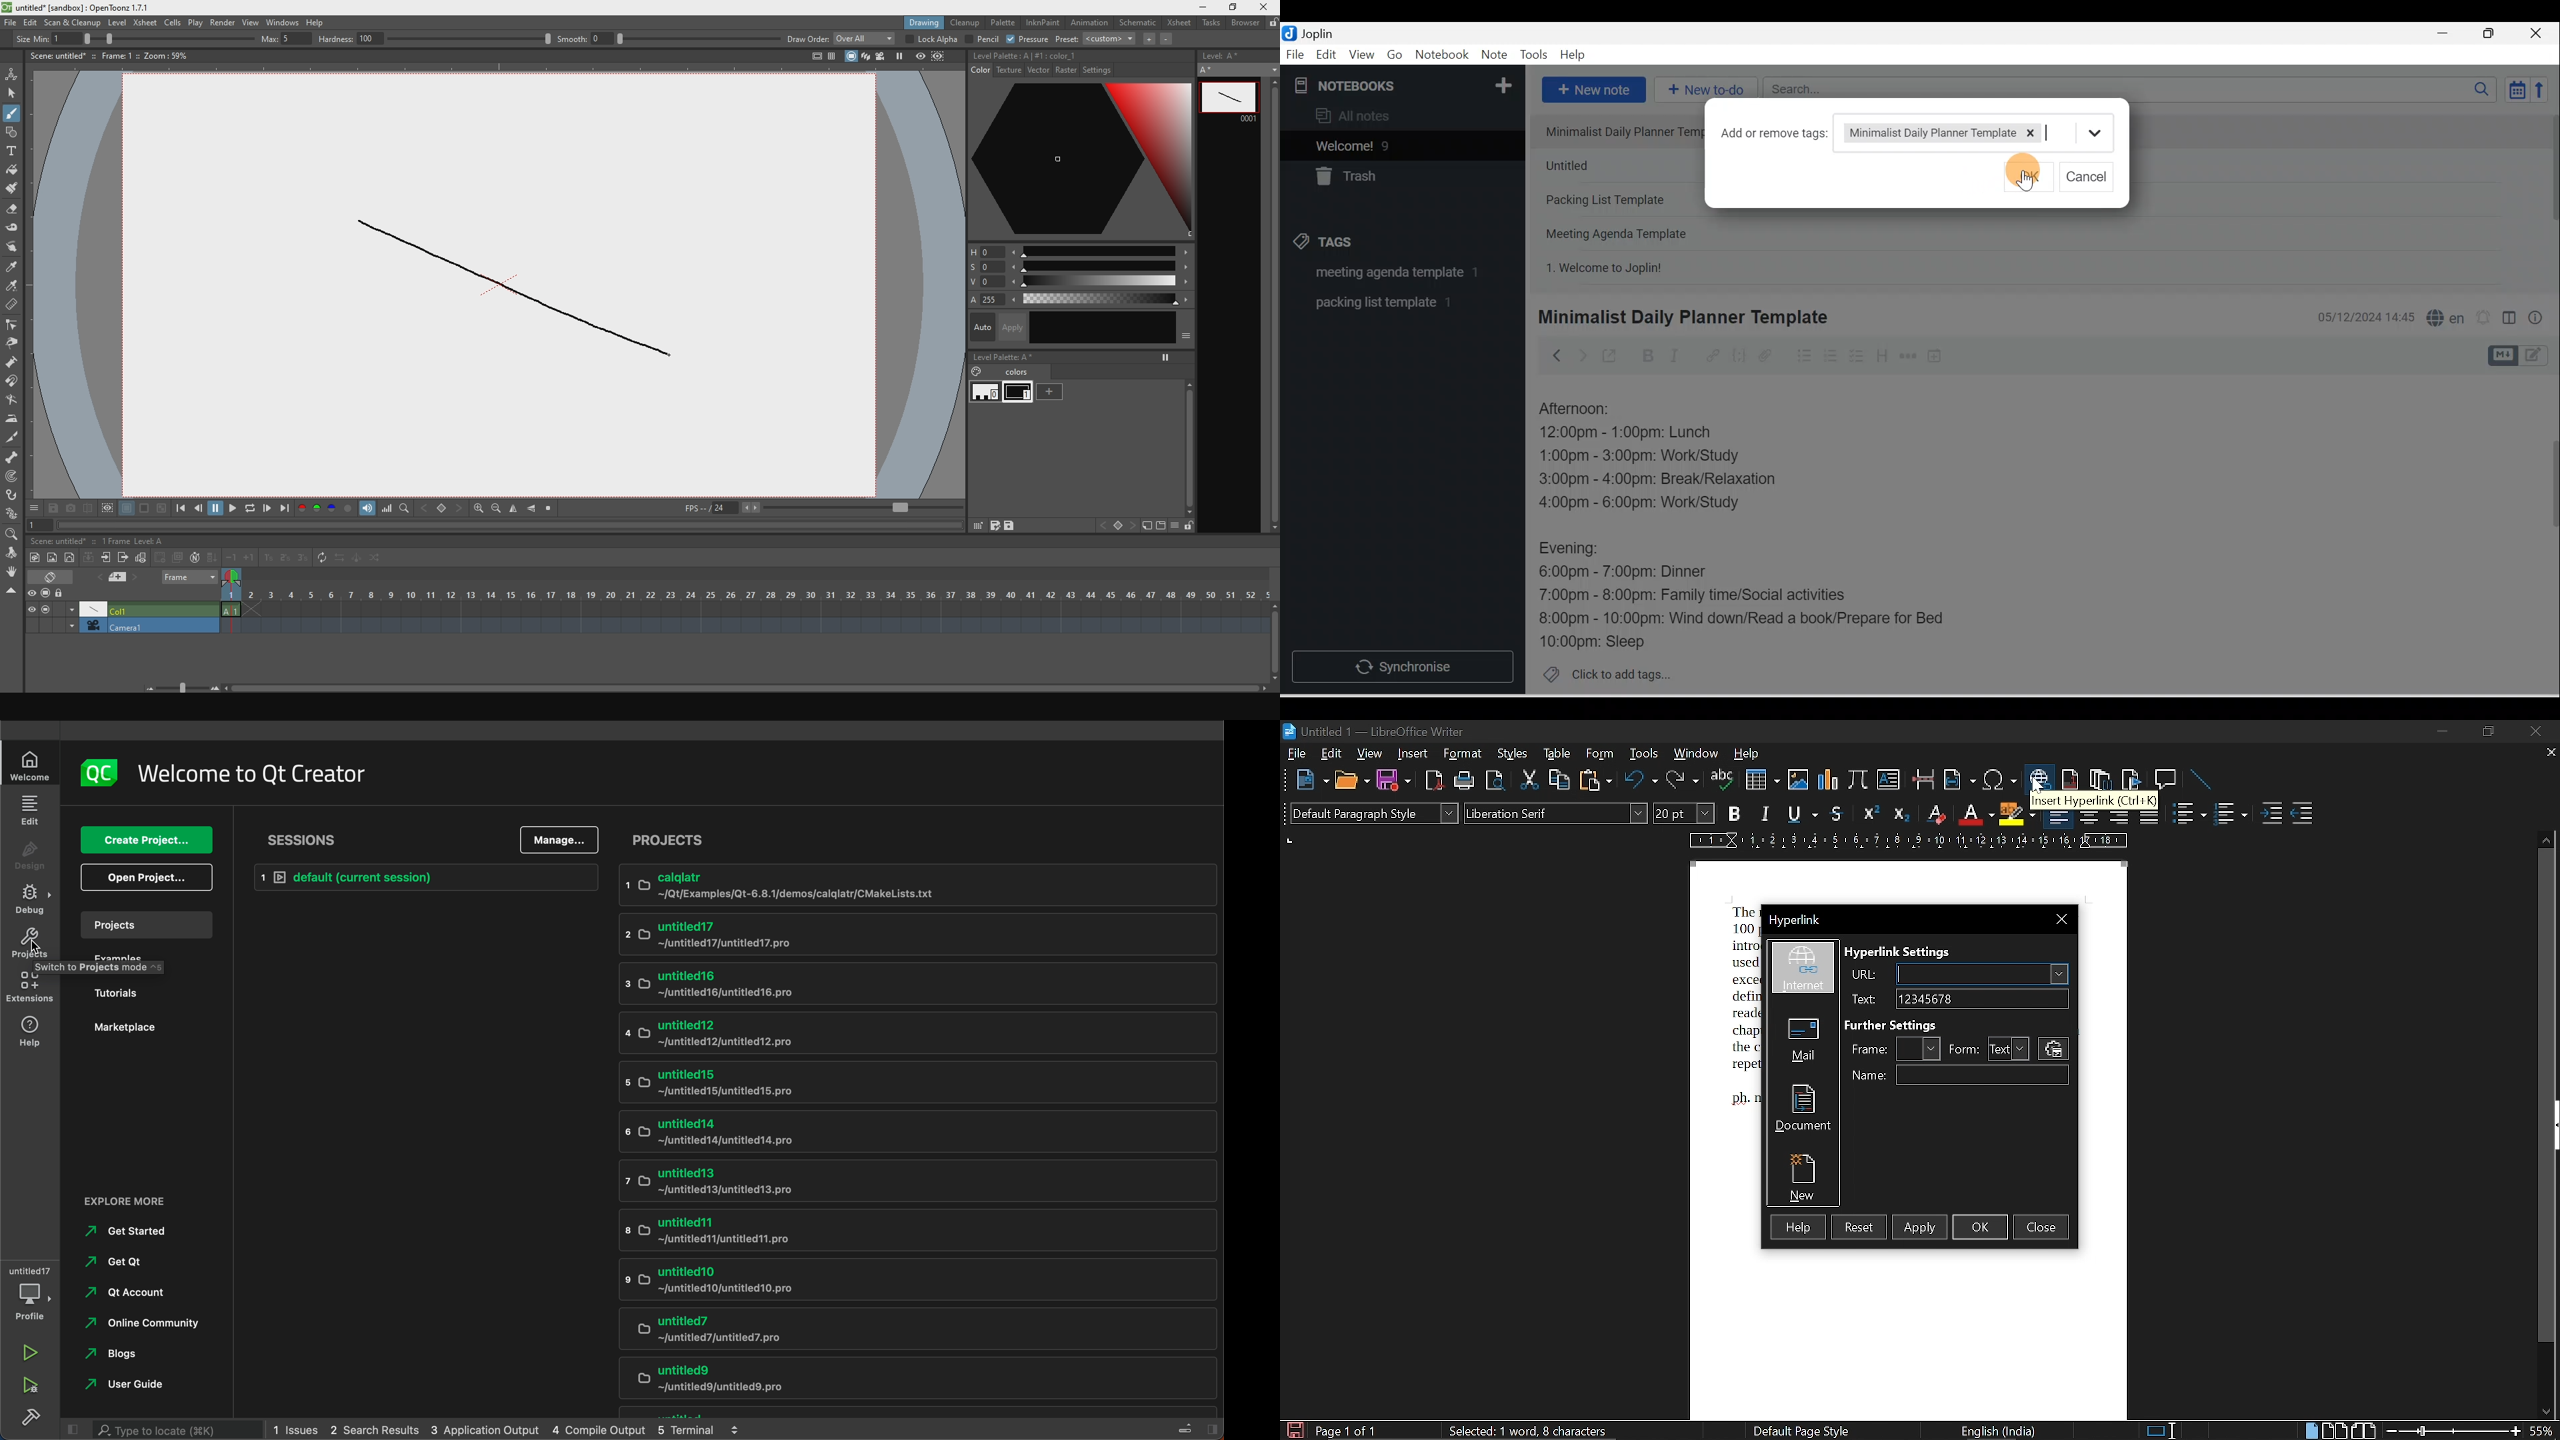  What do you see at coordinates (1855, 356) in the screenshot?
I see `Checkbox` at bounding box center [1855, 356].